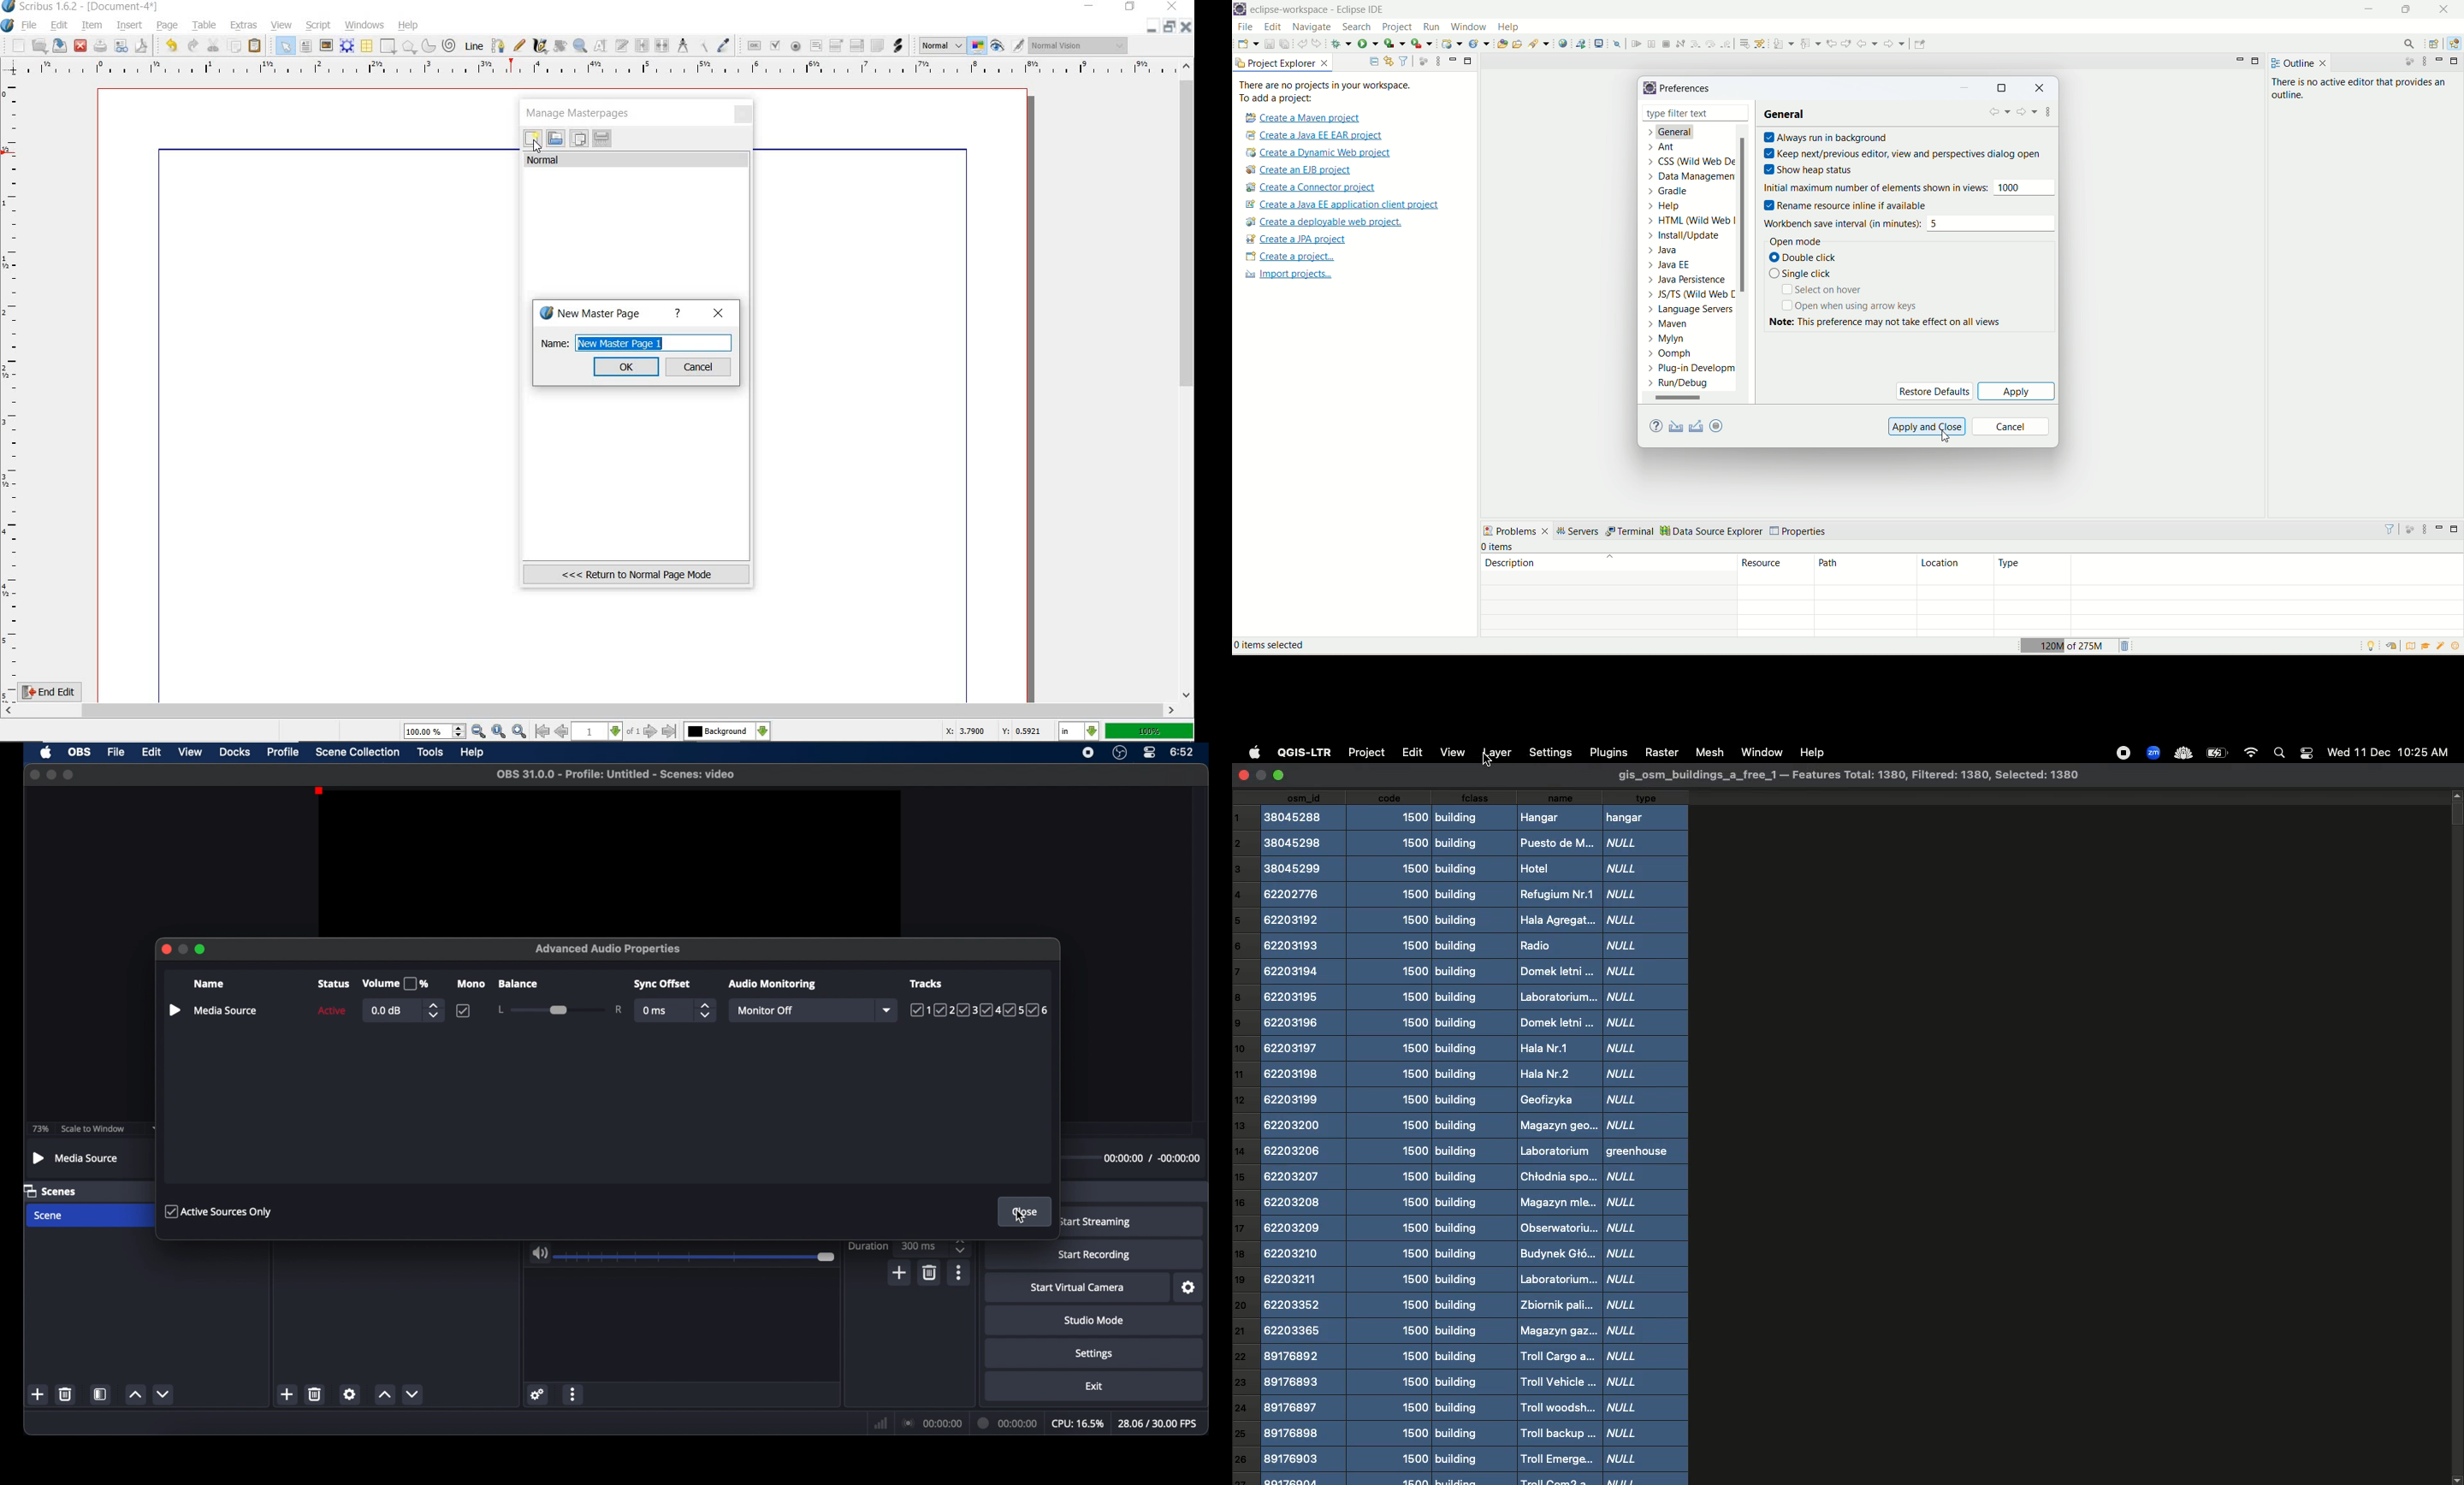  Describe the element at coordinates (2435, 44) in the screenshot. I see `other perspective` at that location.